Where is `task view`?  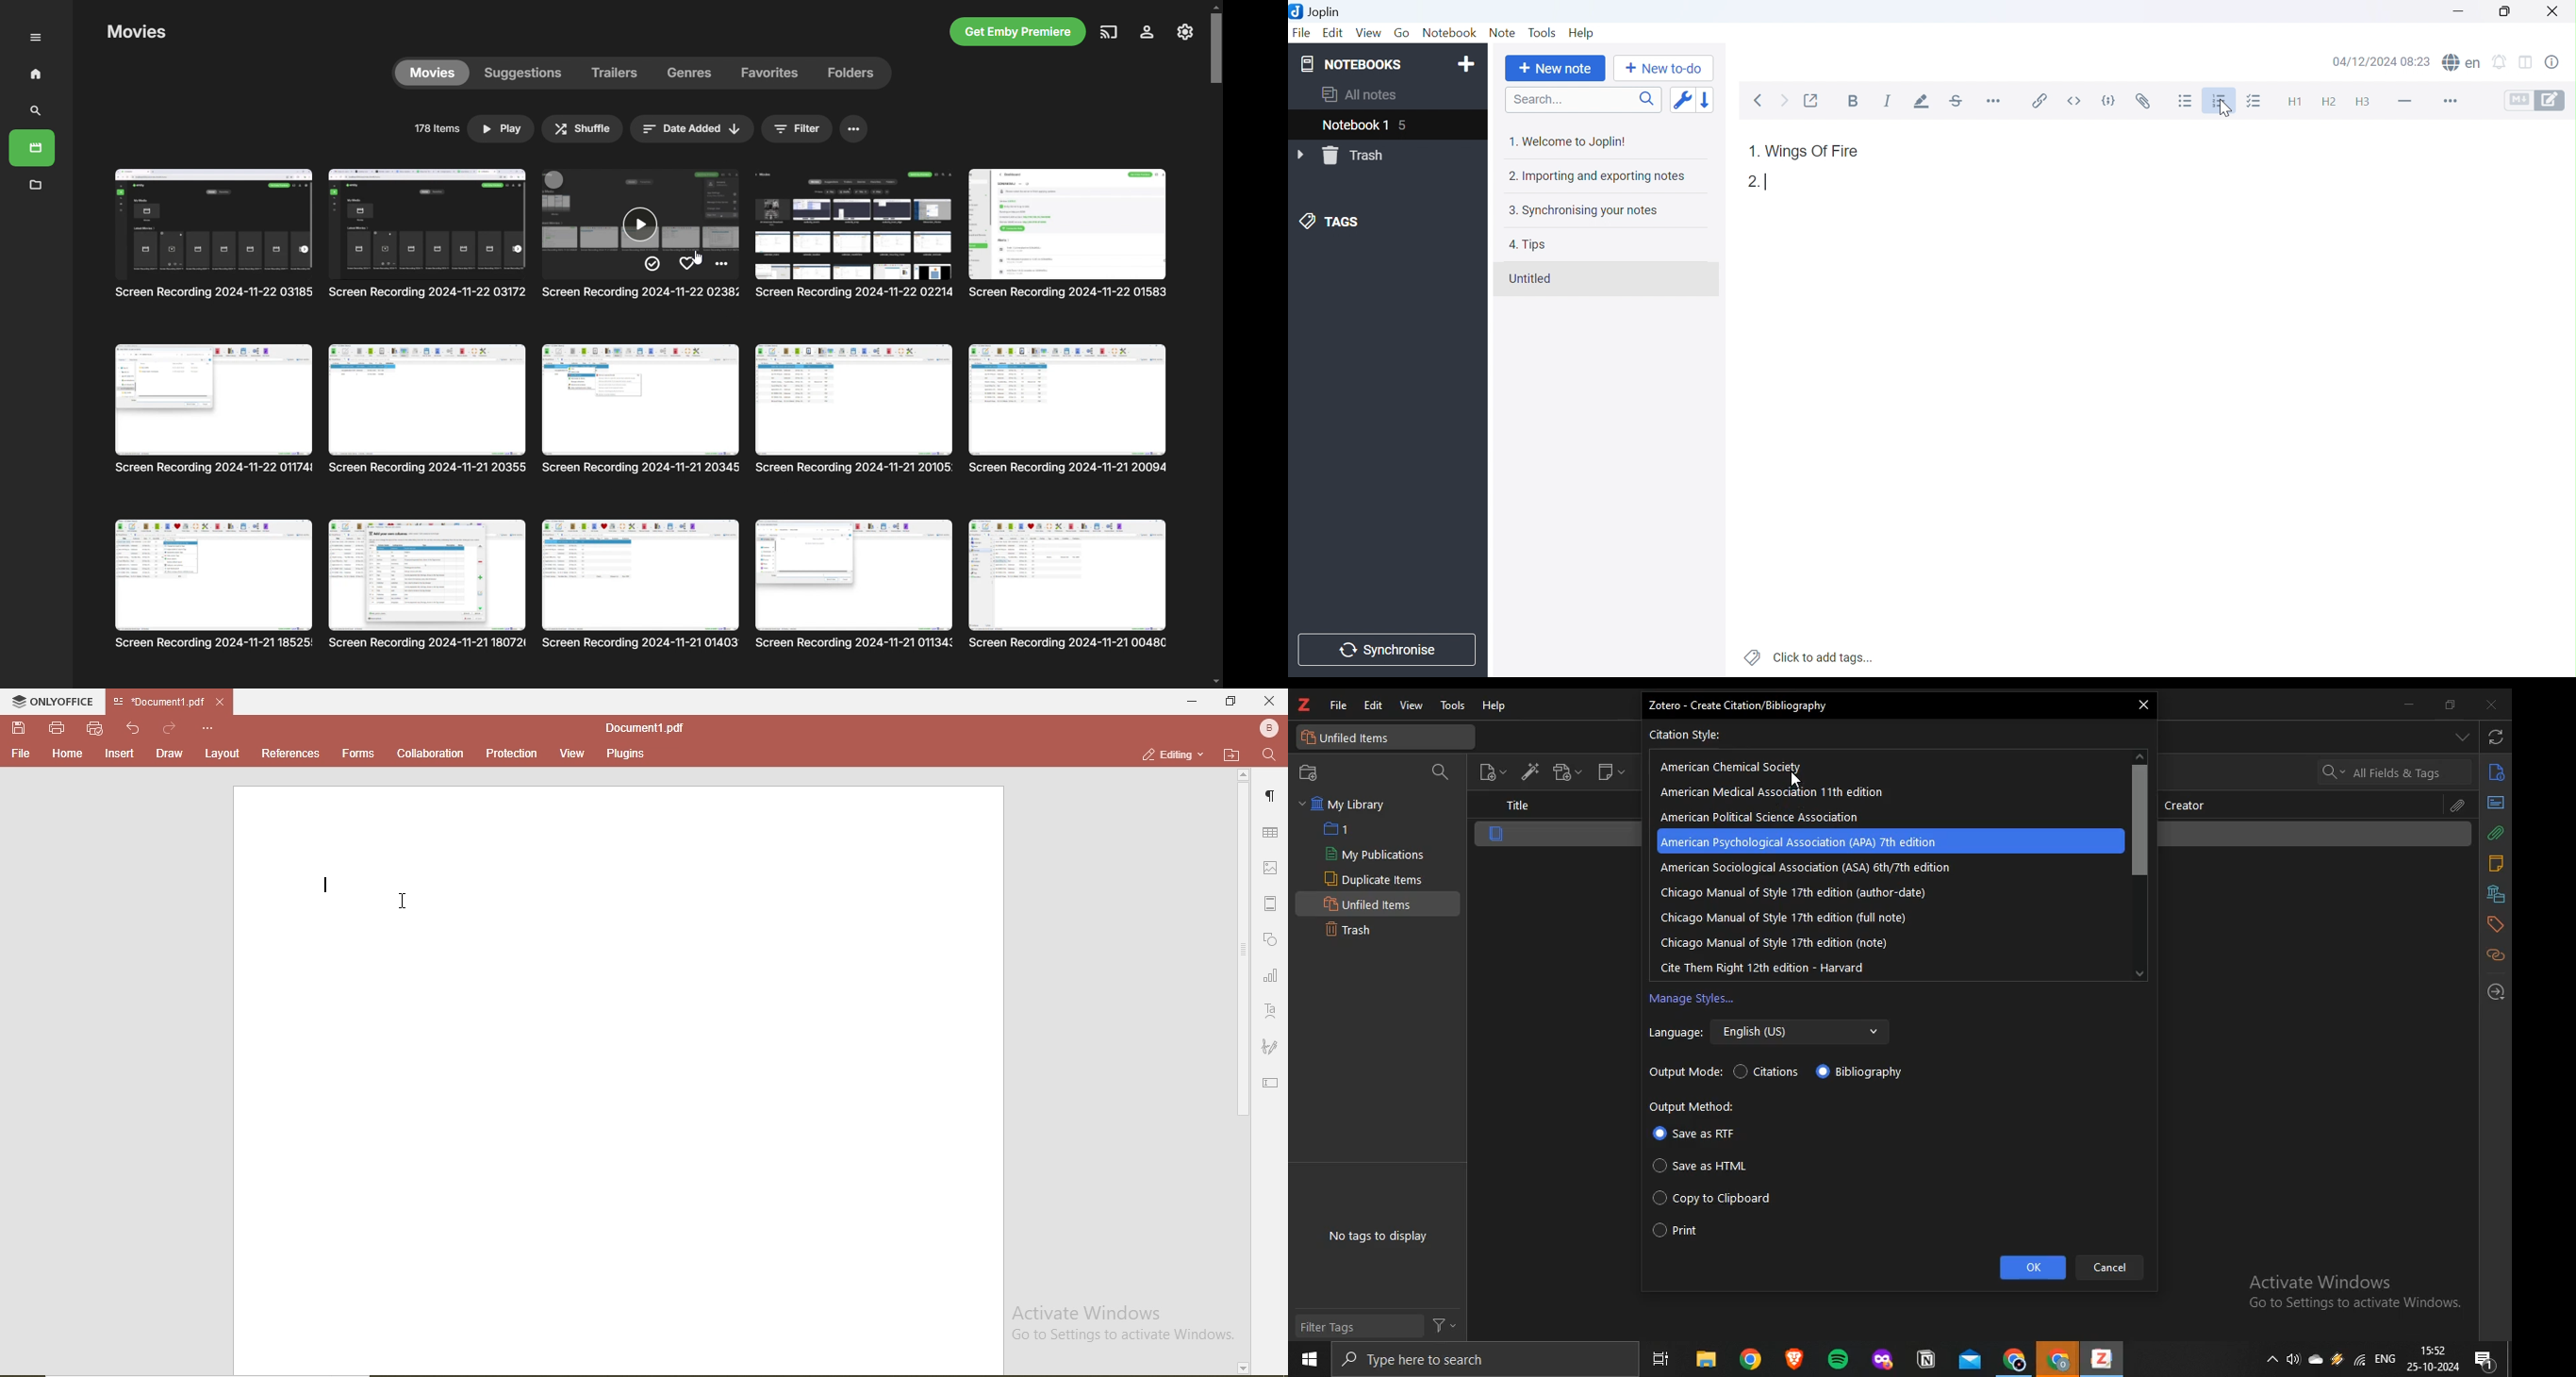
task view is located at coordinates (1660, 1359).